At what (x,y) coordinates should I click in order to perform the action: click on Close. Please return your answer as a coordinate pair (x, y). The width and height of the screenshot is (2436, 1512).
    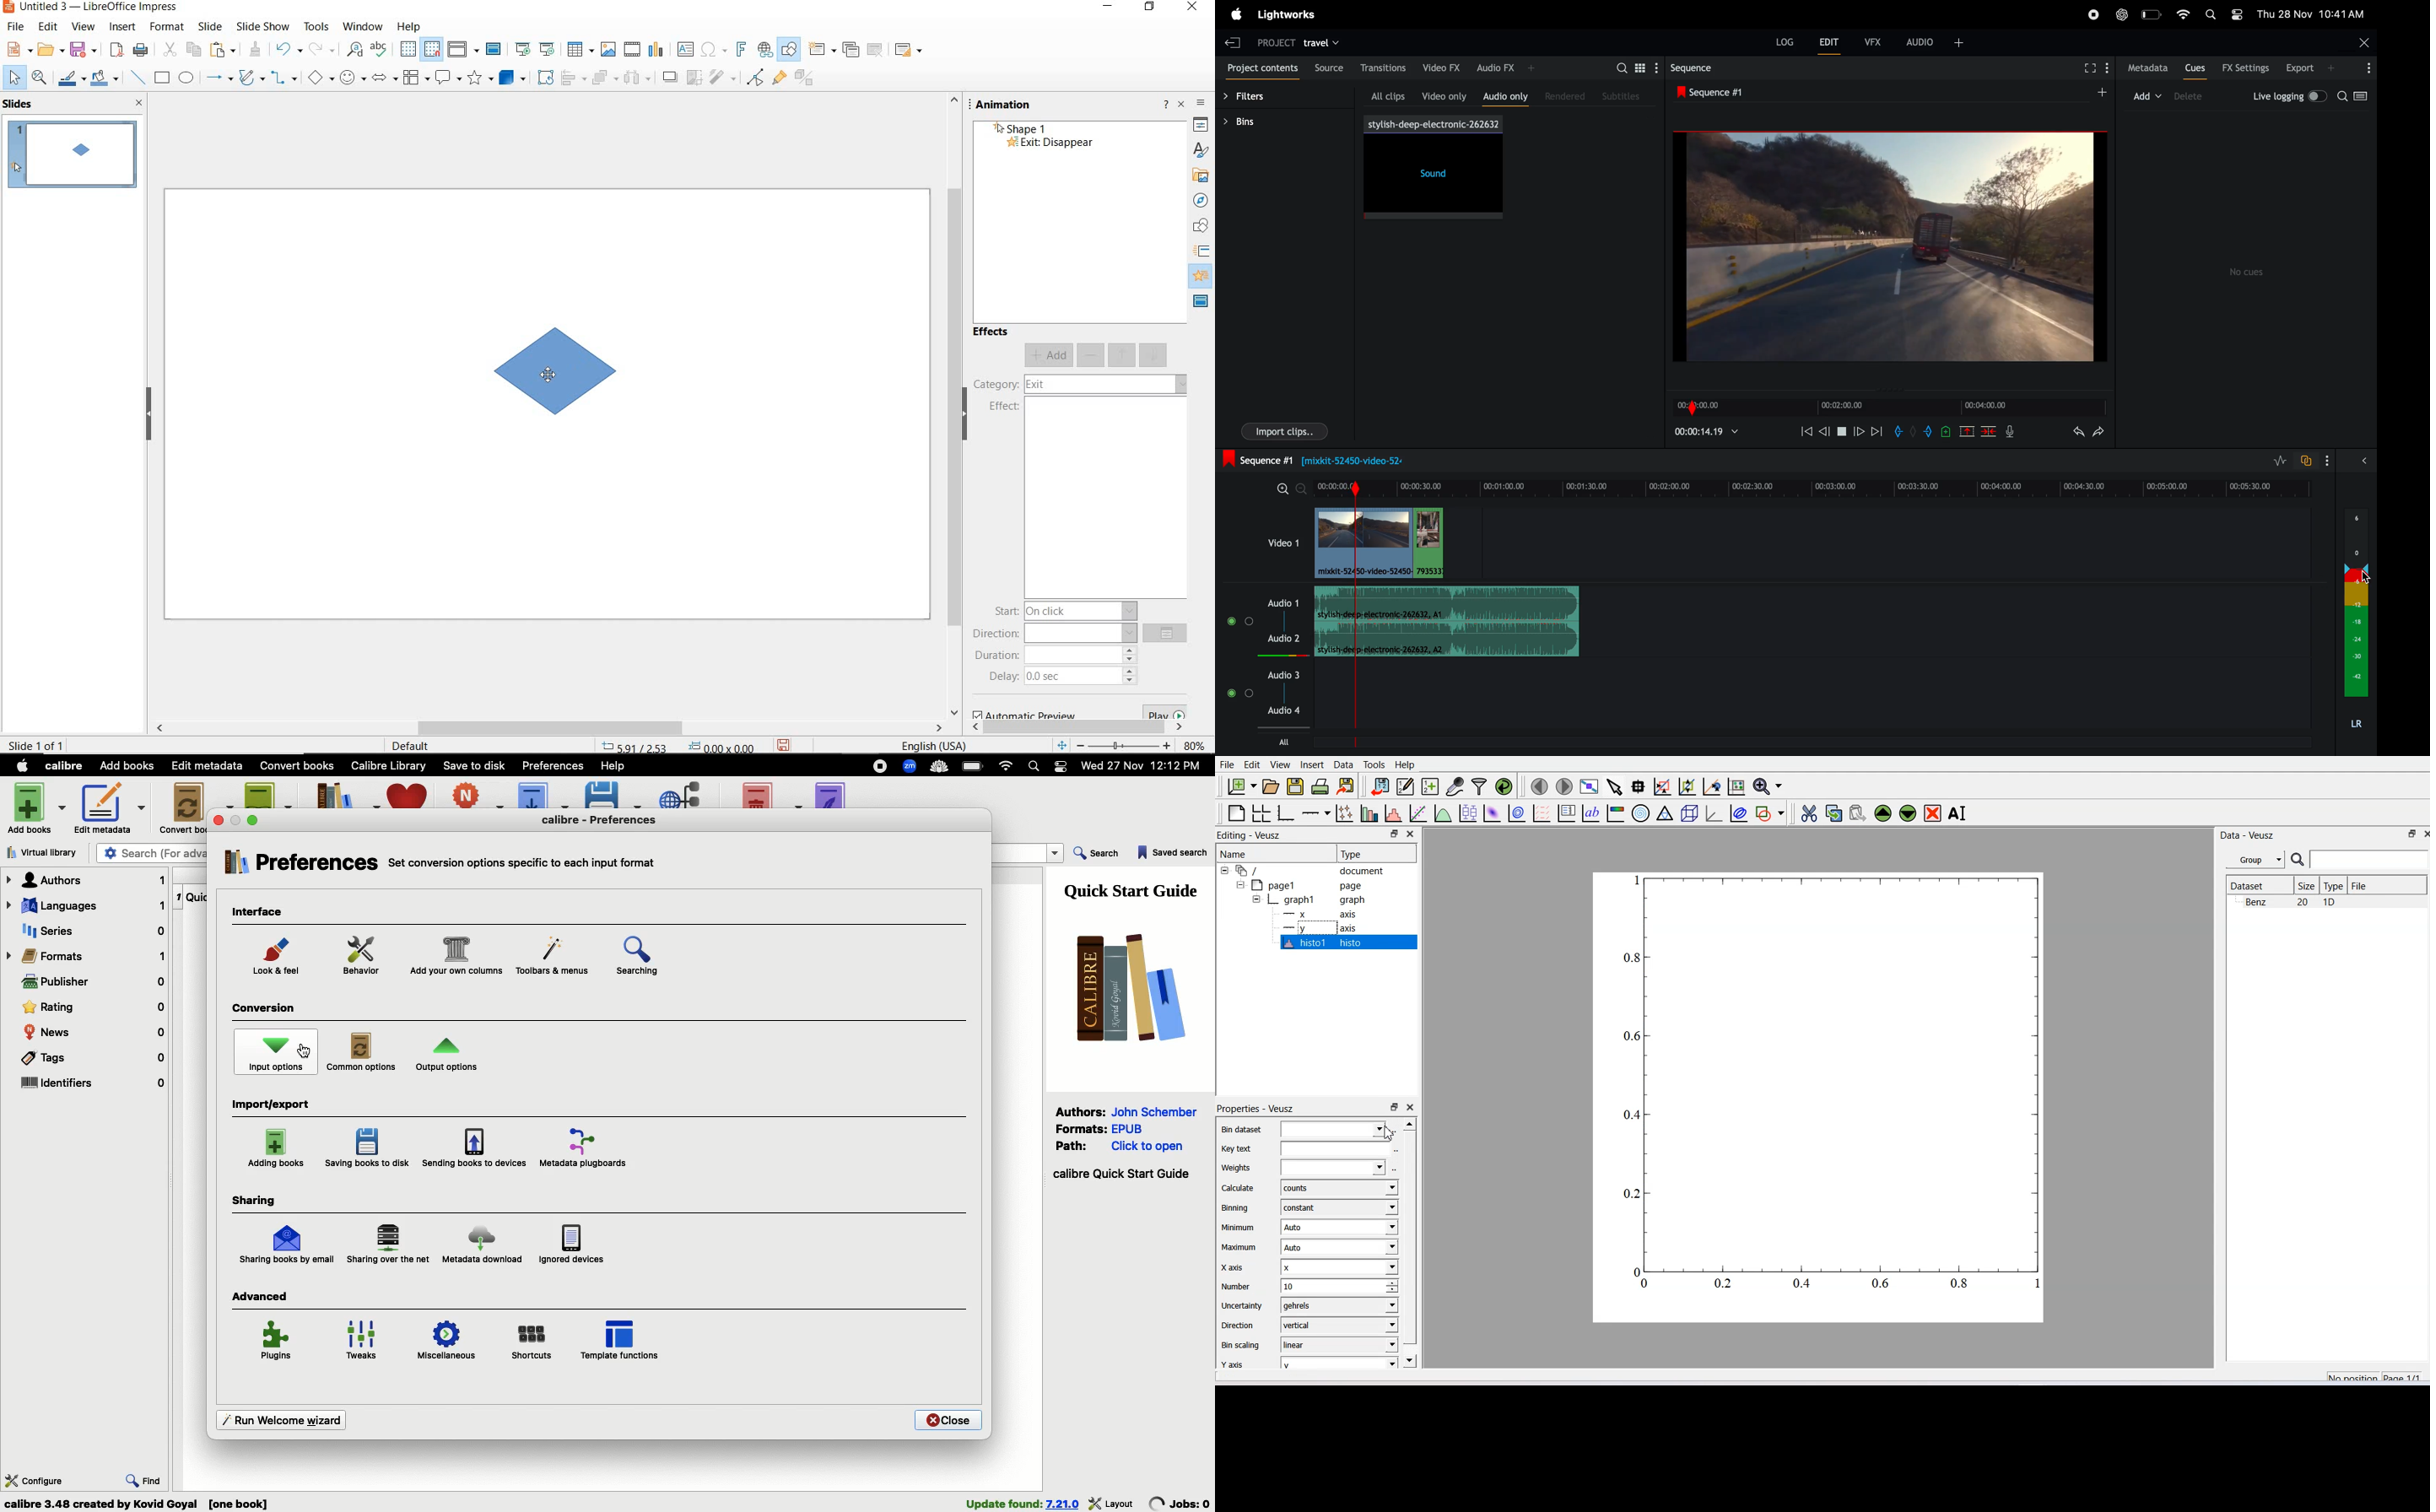
    Looking at the image, I should click on (2414, 834).